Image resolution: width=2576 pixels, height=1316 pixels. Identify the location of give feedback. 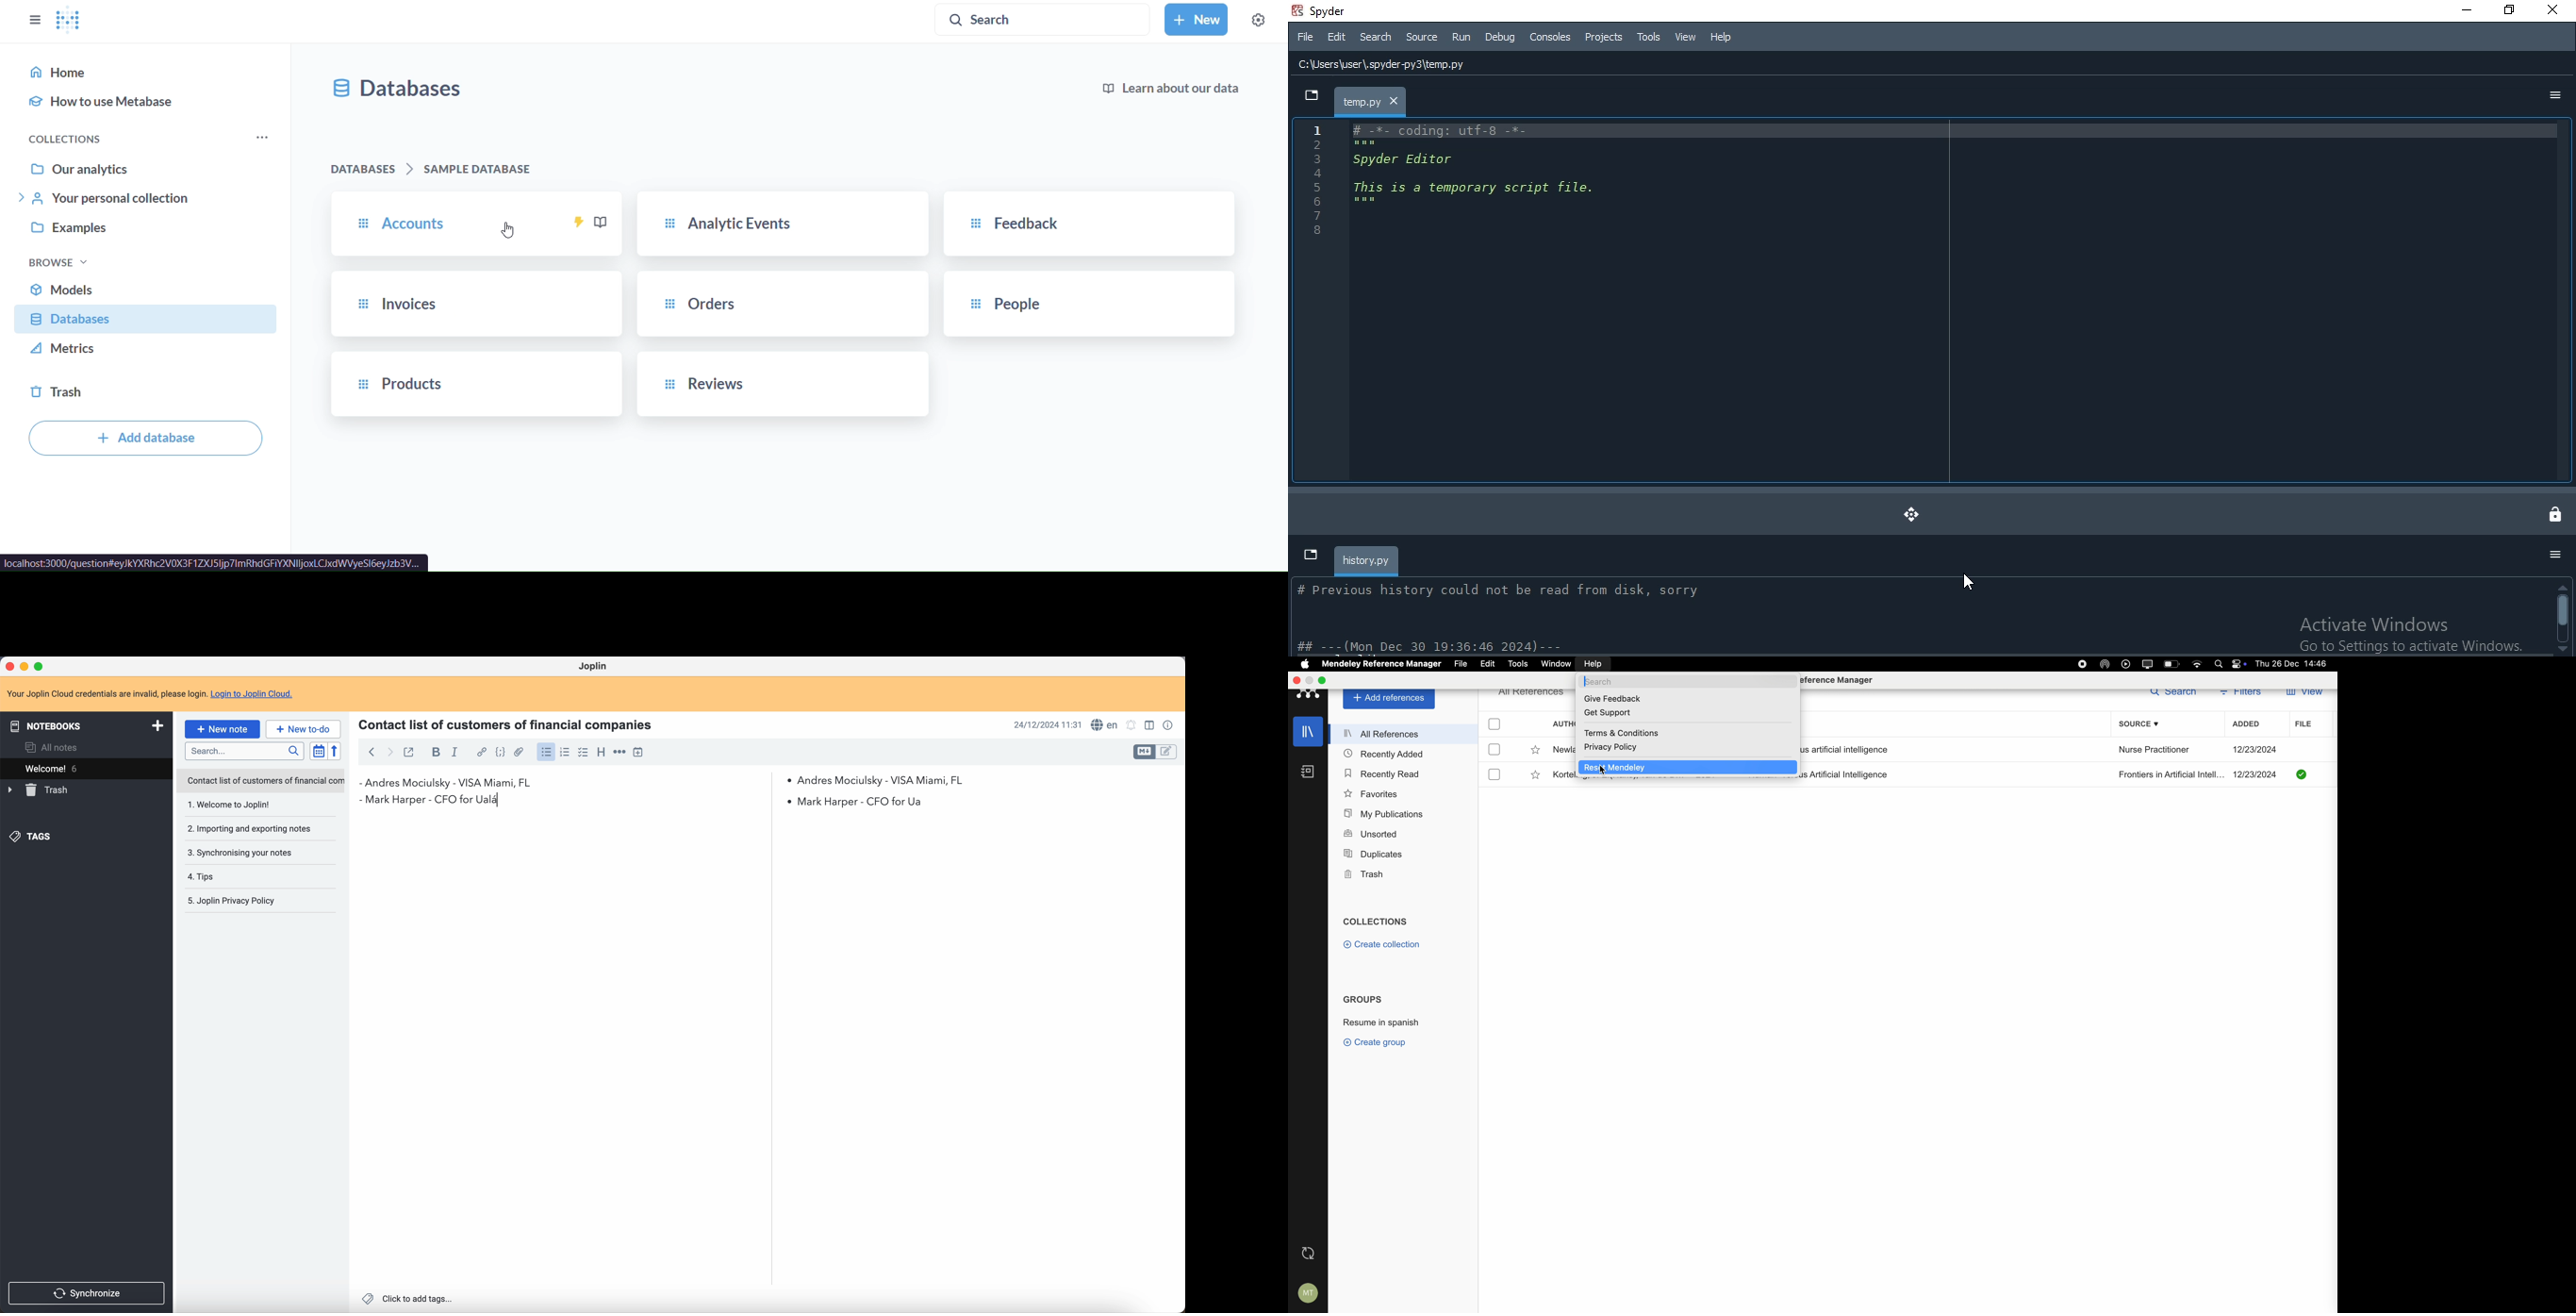
(1615, 698).